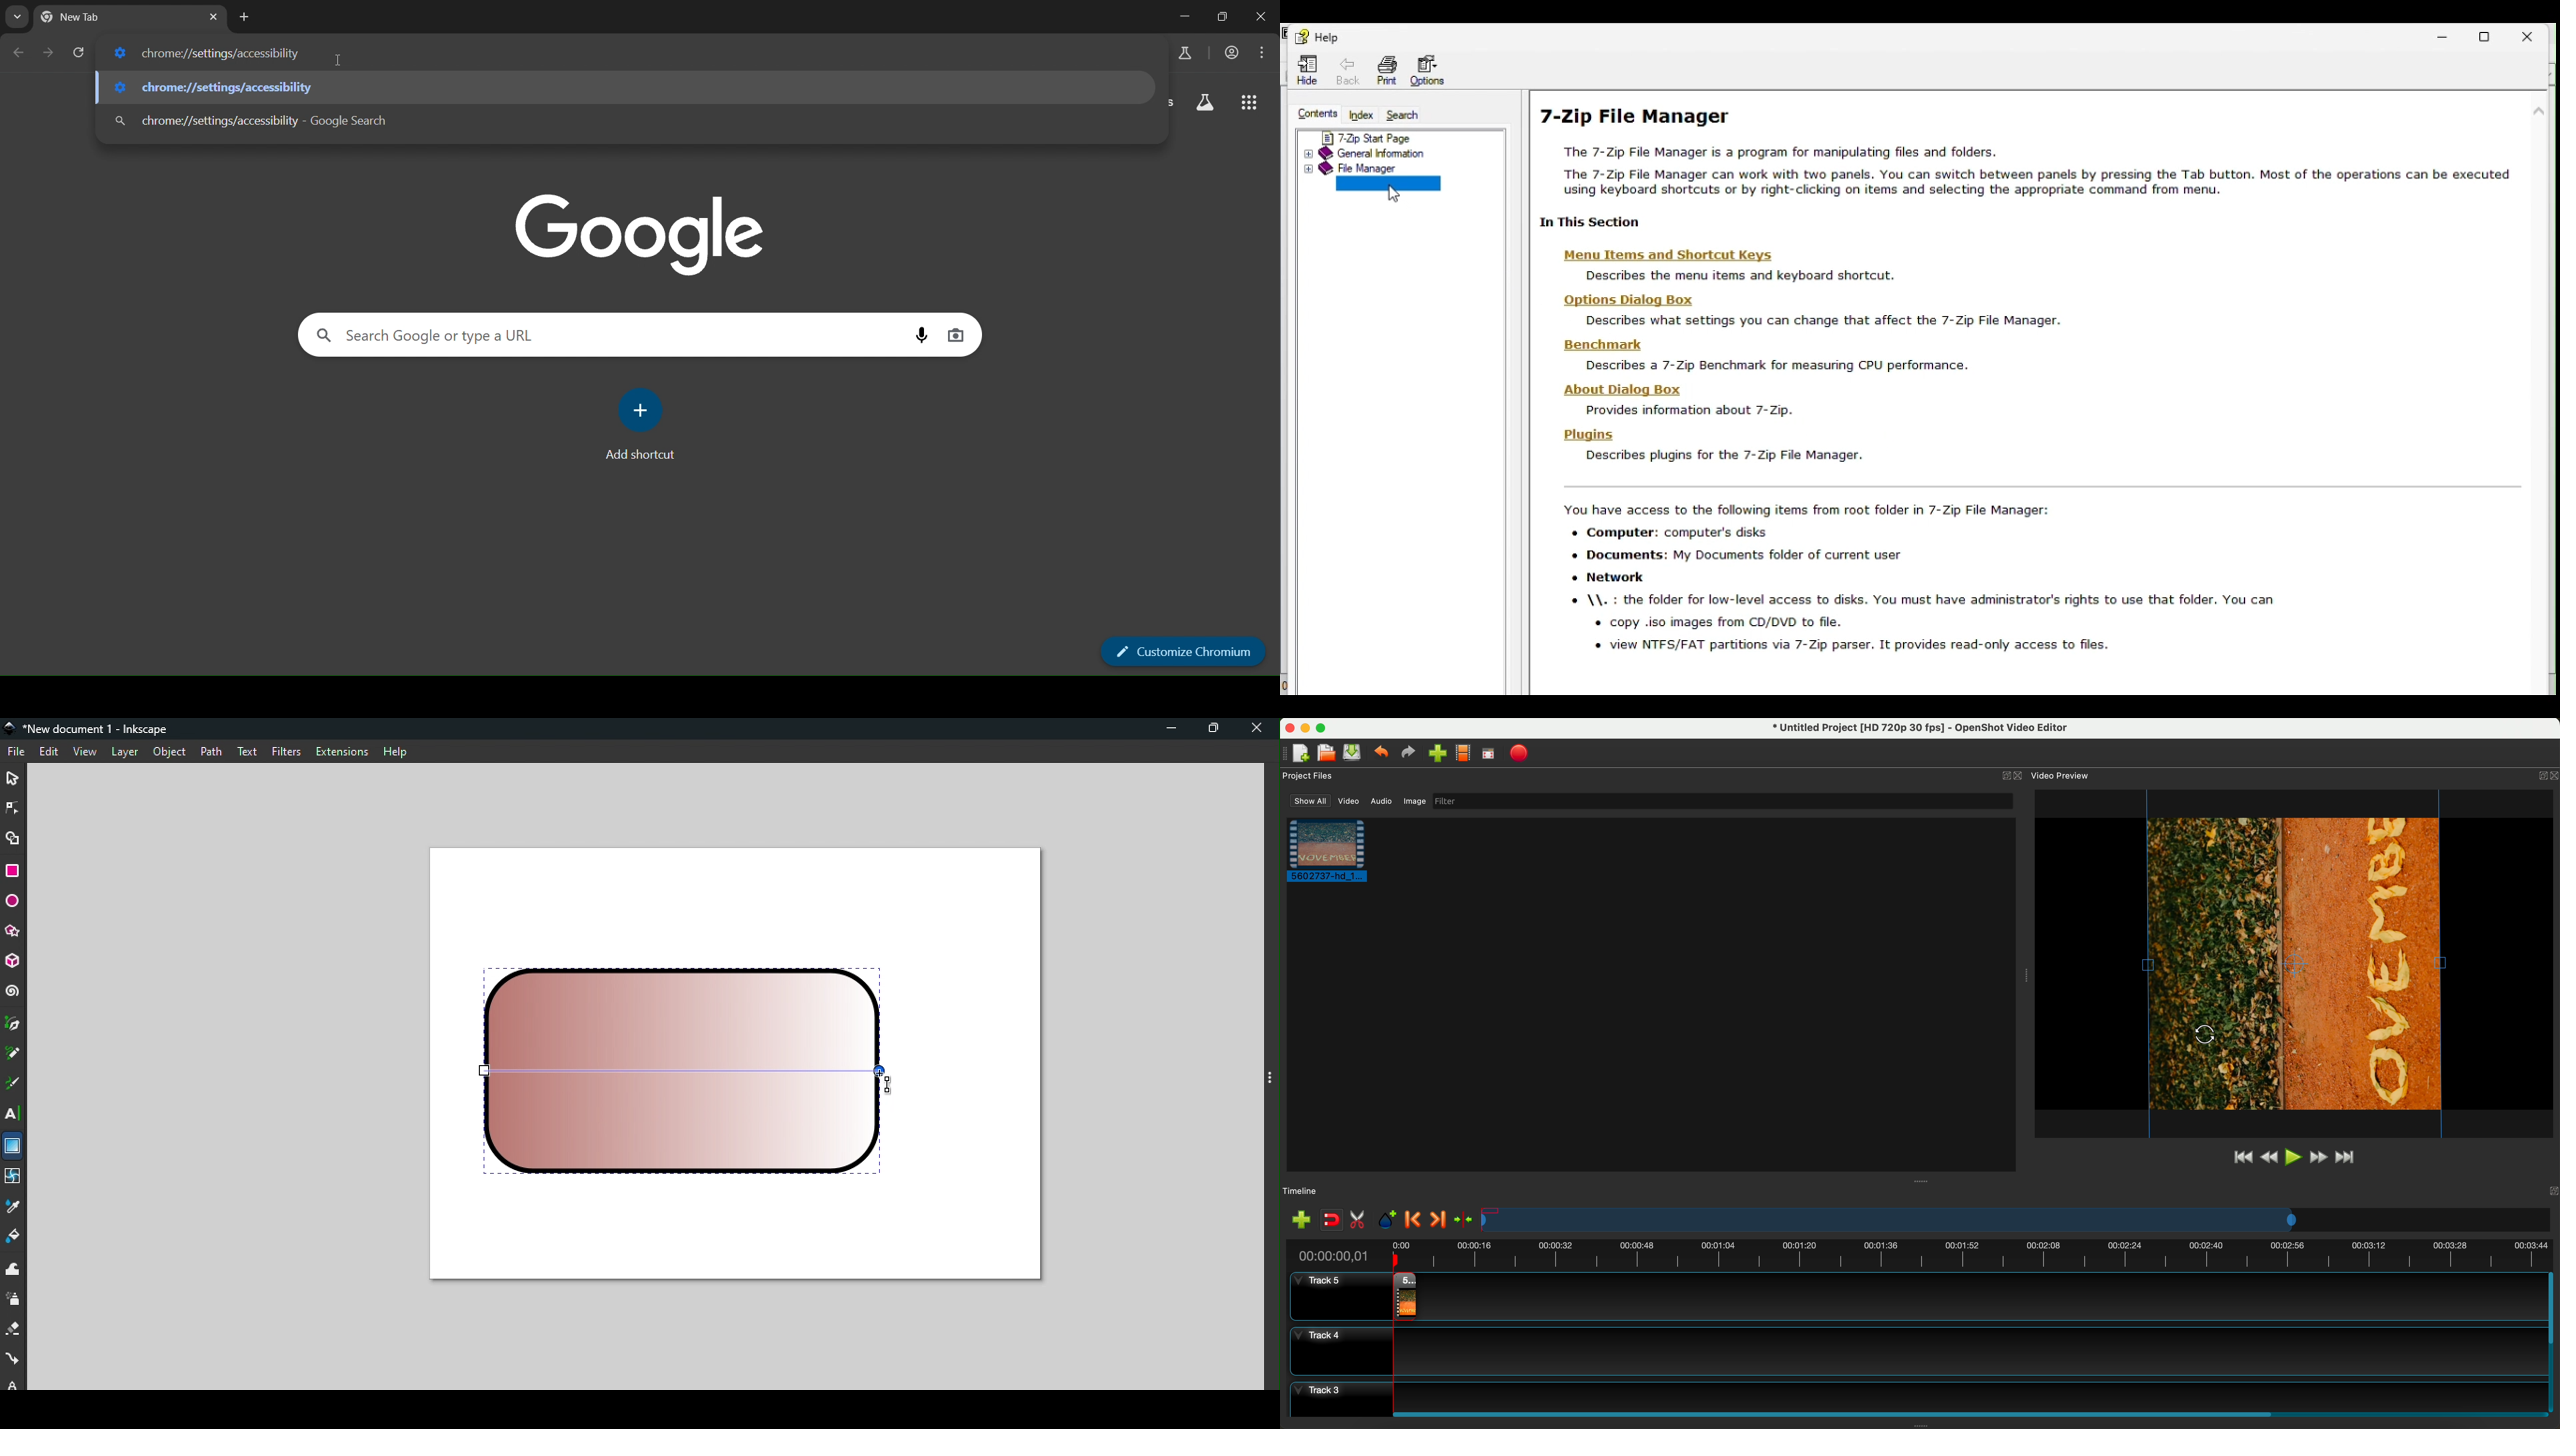 The height and width of the screenshot is (1456, 2576). Describe the element at coordinates (125, 753) in the screenshot. I see `Layer` at that location.